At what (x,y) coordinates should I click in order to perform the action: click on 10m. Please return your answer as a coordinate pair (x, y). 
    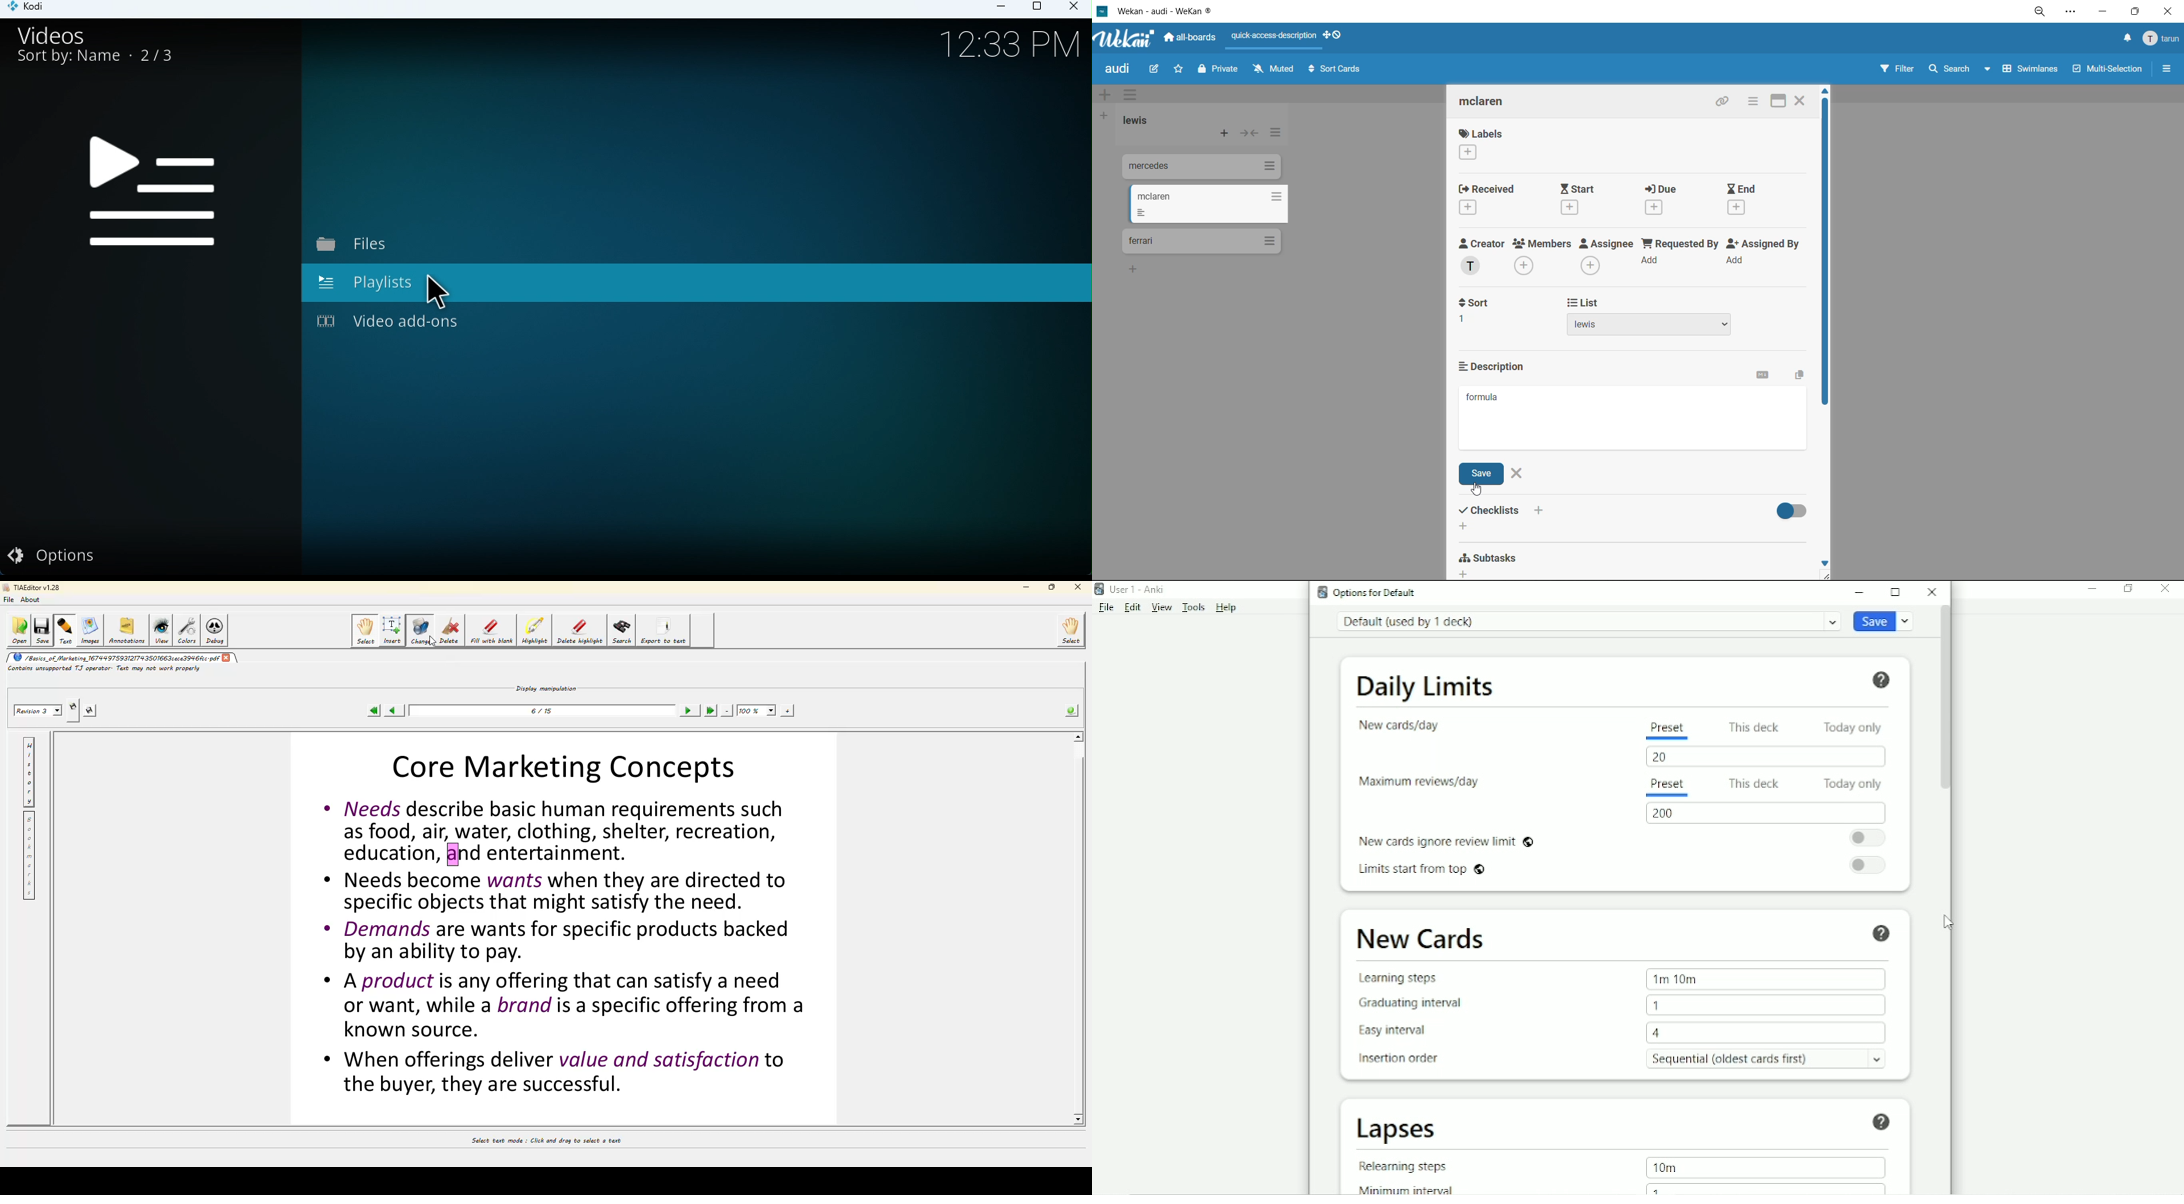
    Looking at the image, I should click on (1765, 1168).